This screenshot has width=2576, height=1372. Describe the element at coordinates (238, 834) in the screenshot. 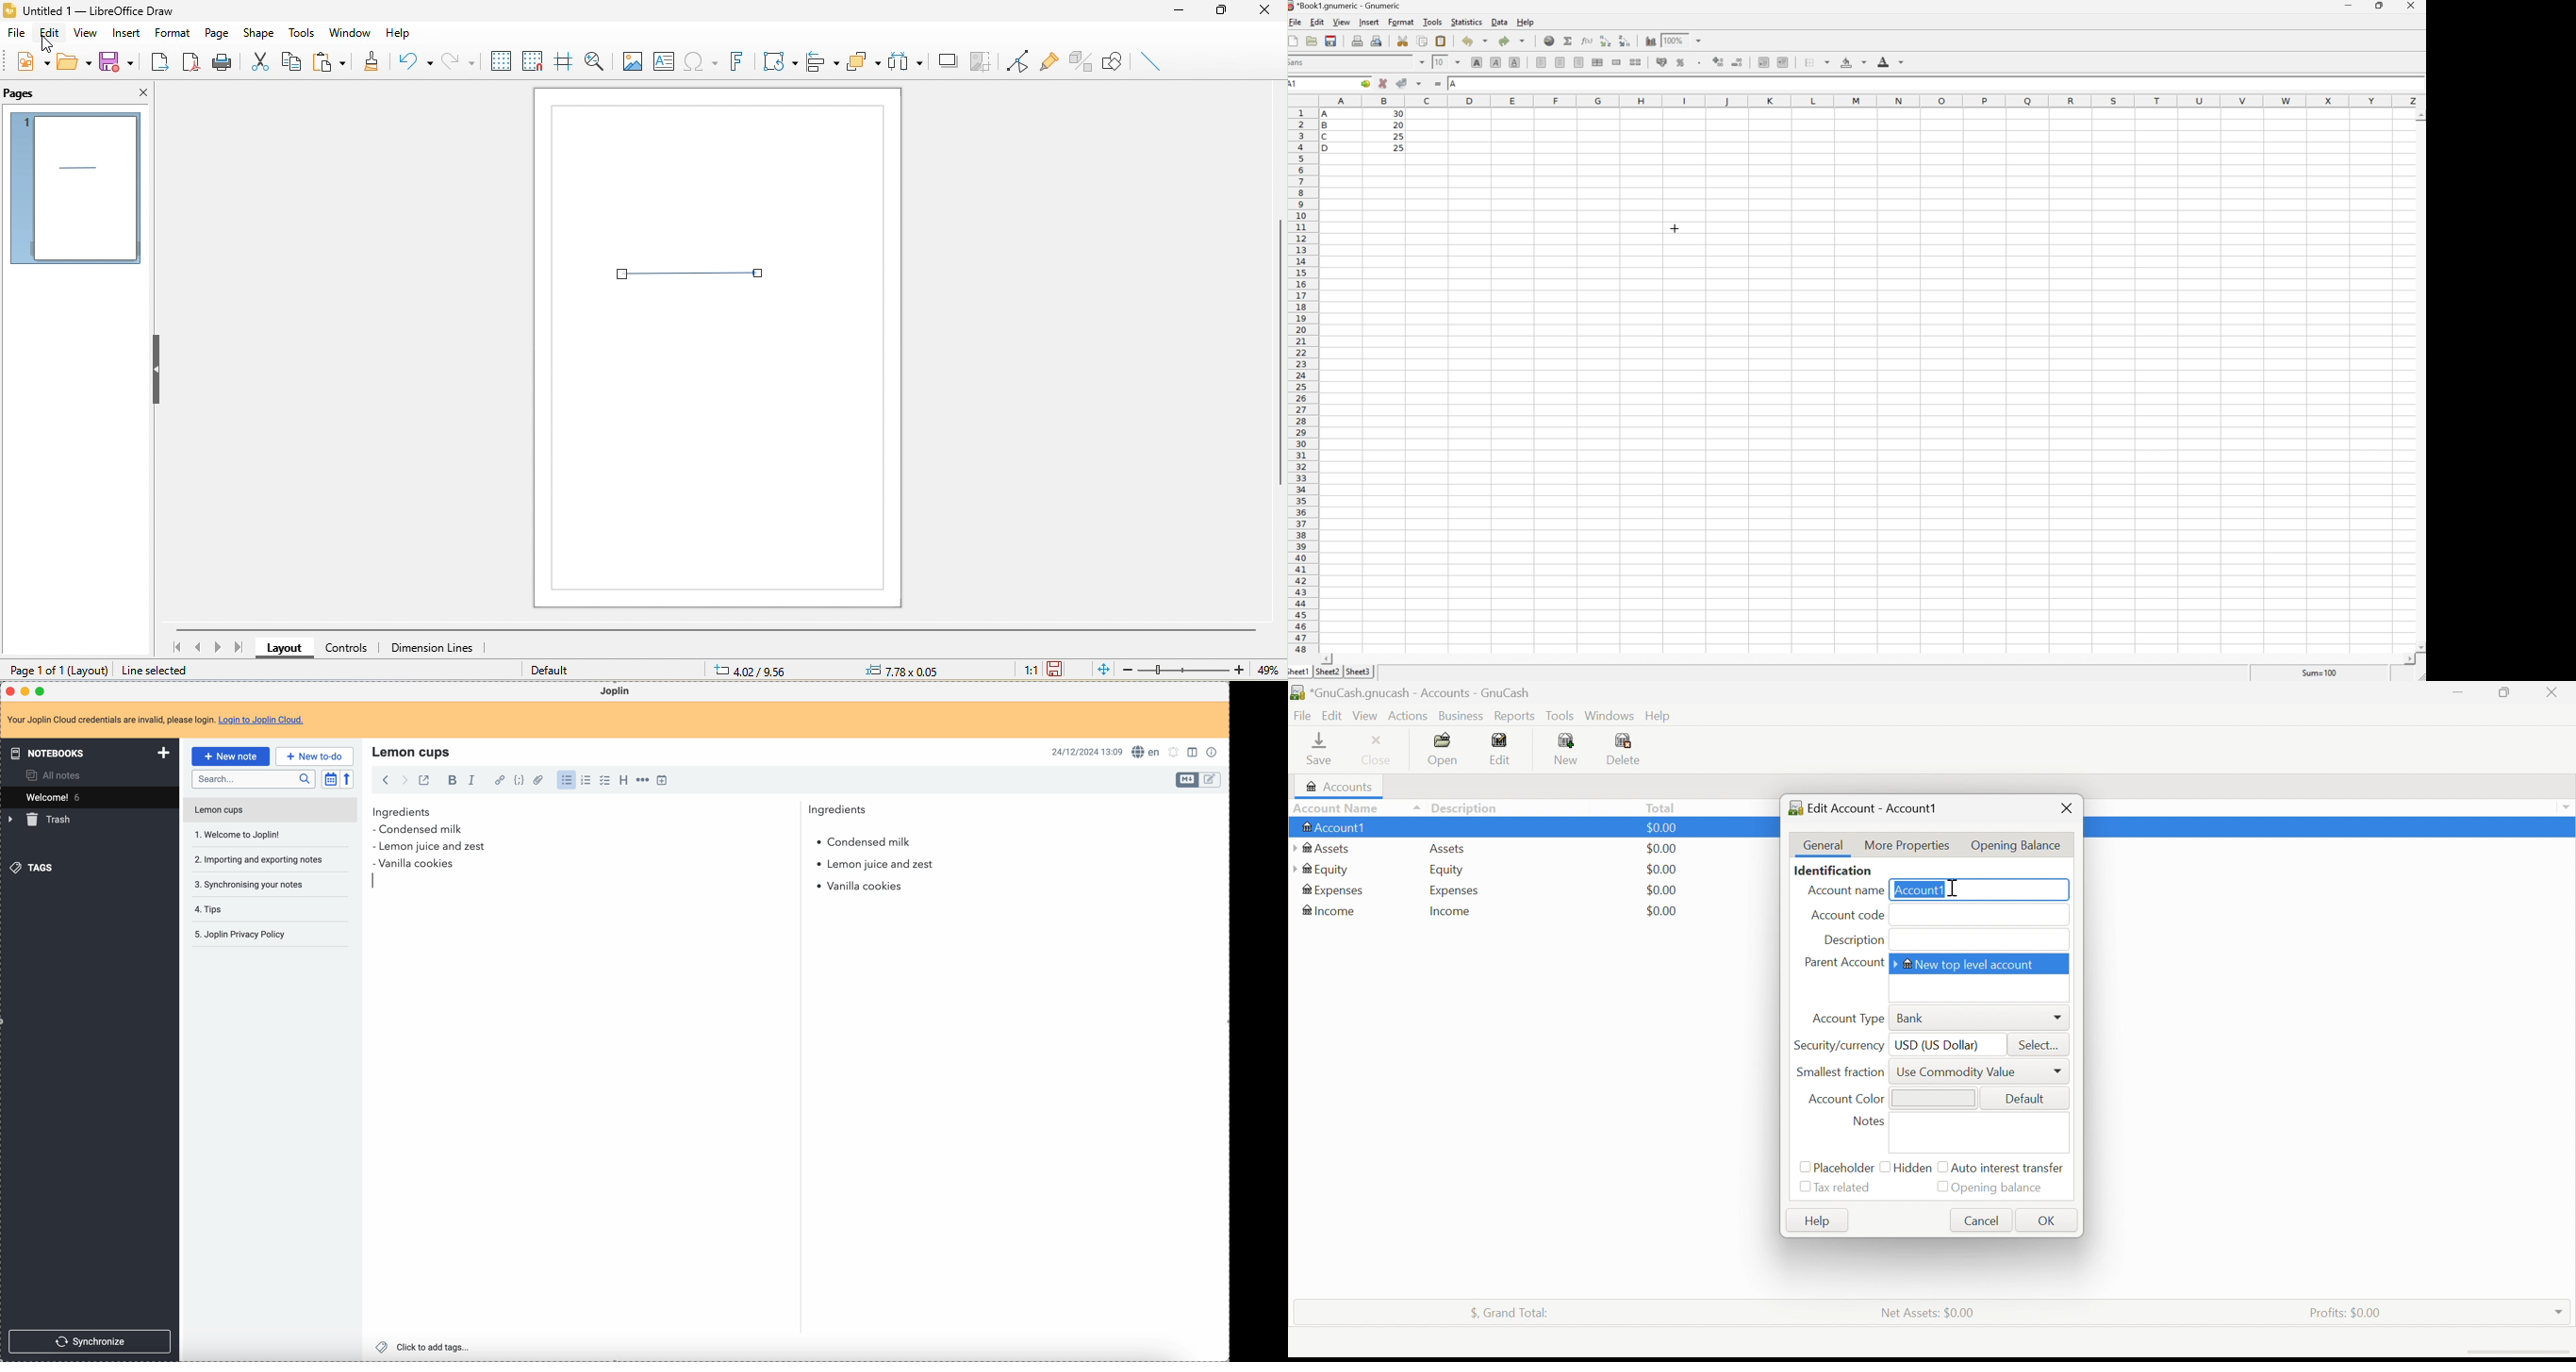

I see `welcome to Joplin!` at that location.